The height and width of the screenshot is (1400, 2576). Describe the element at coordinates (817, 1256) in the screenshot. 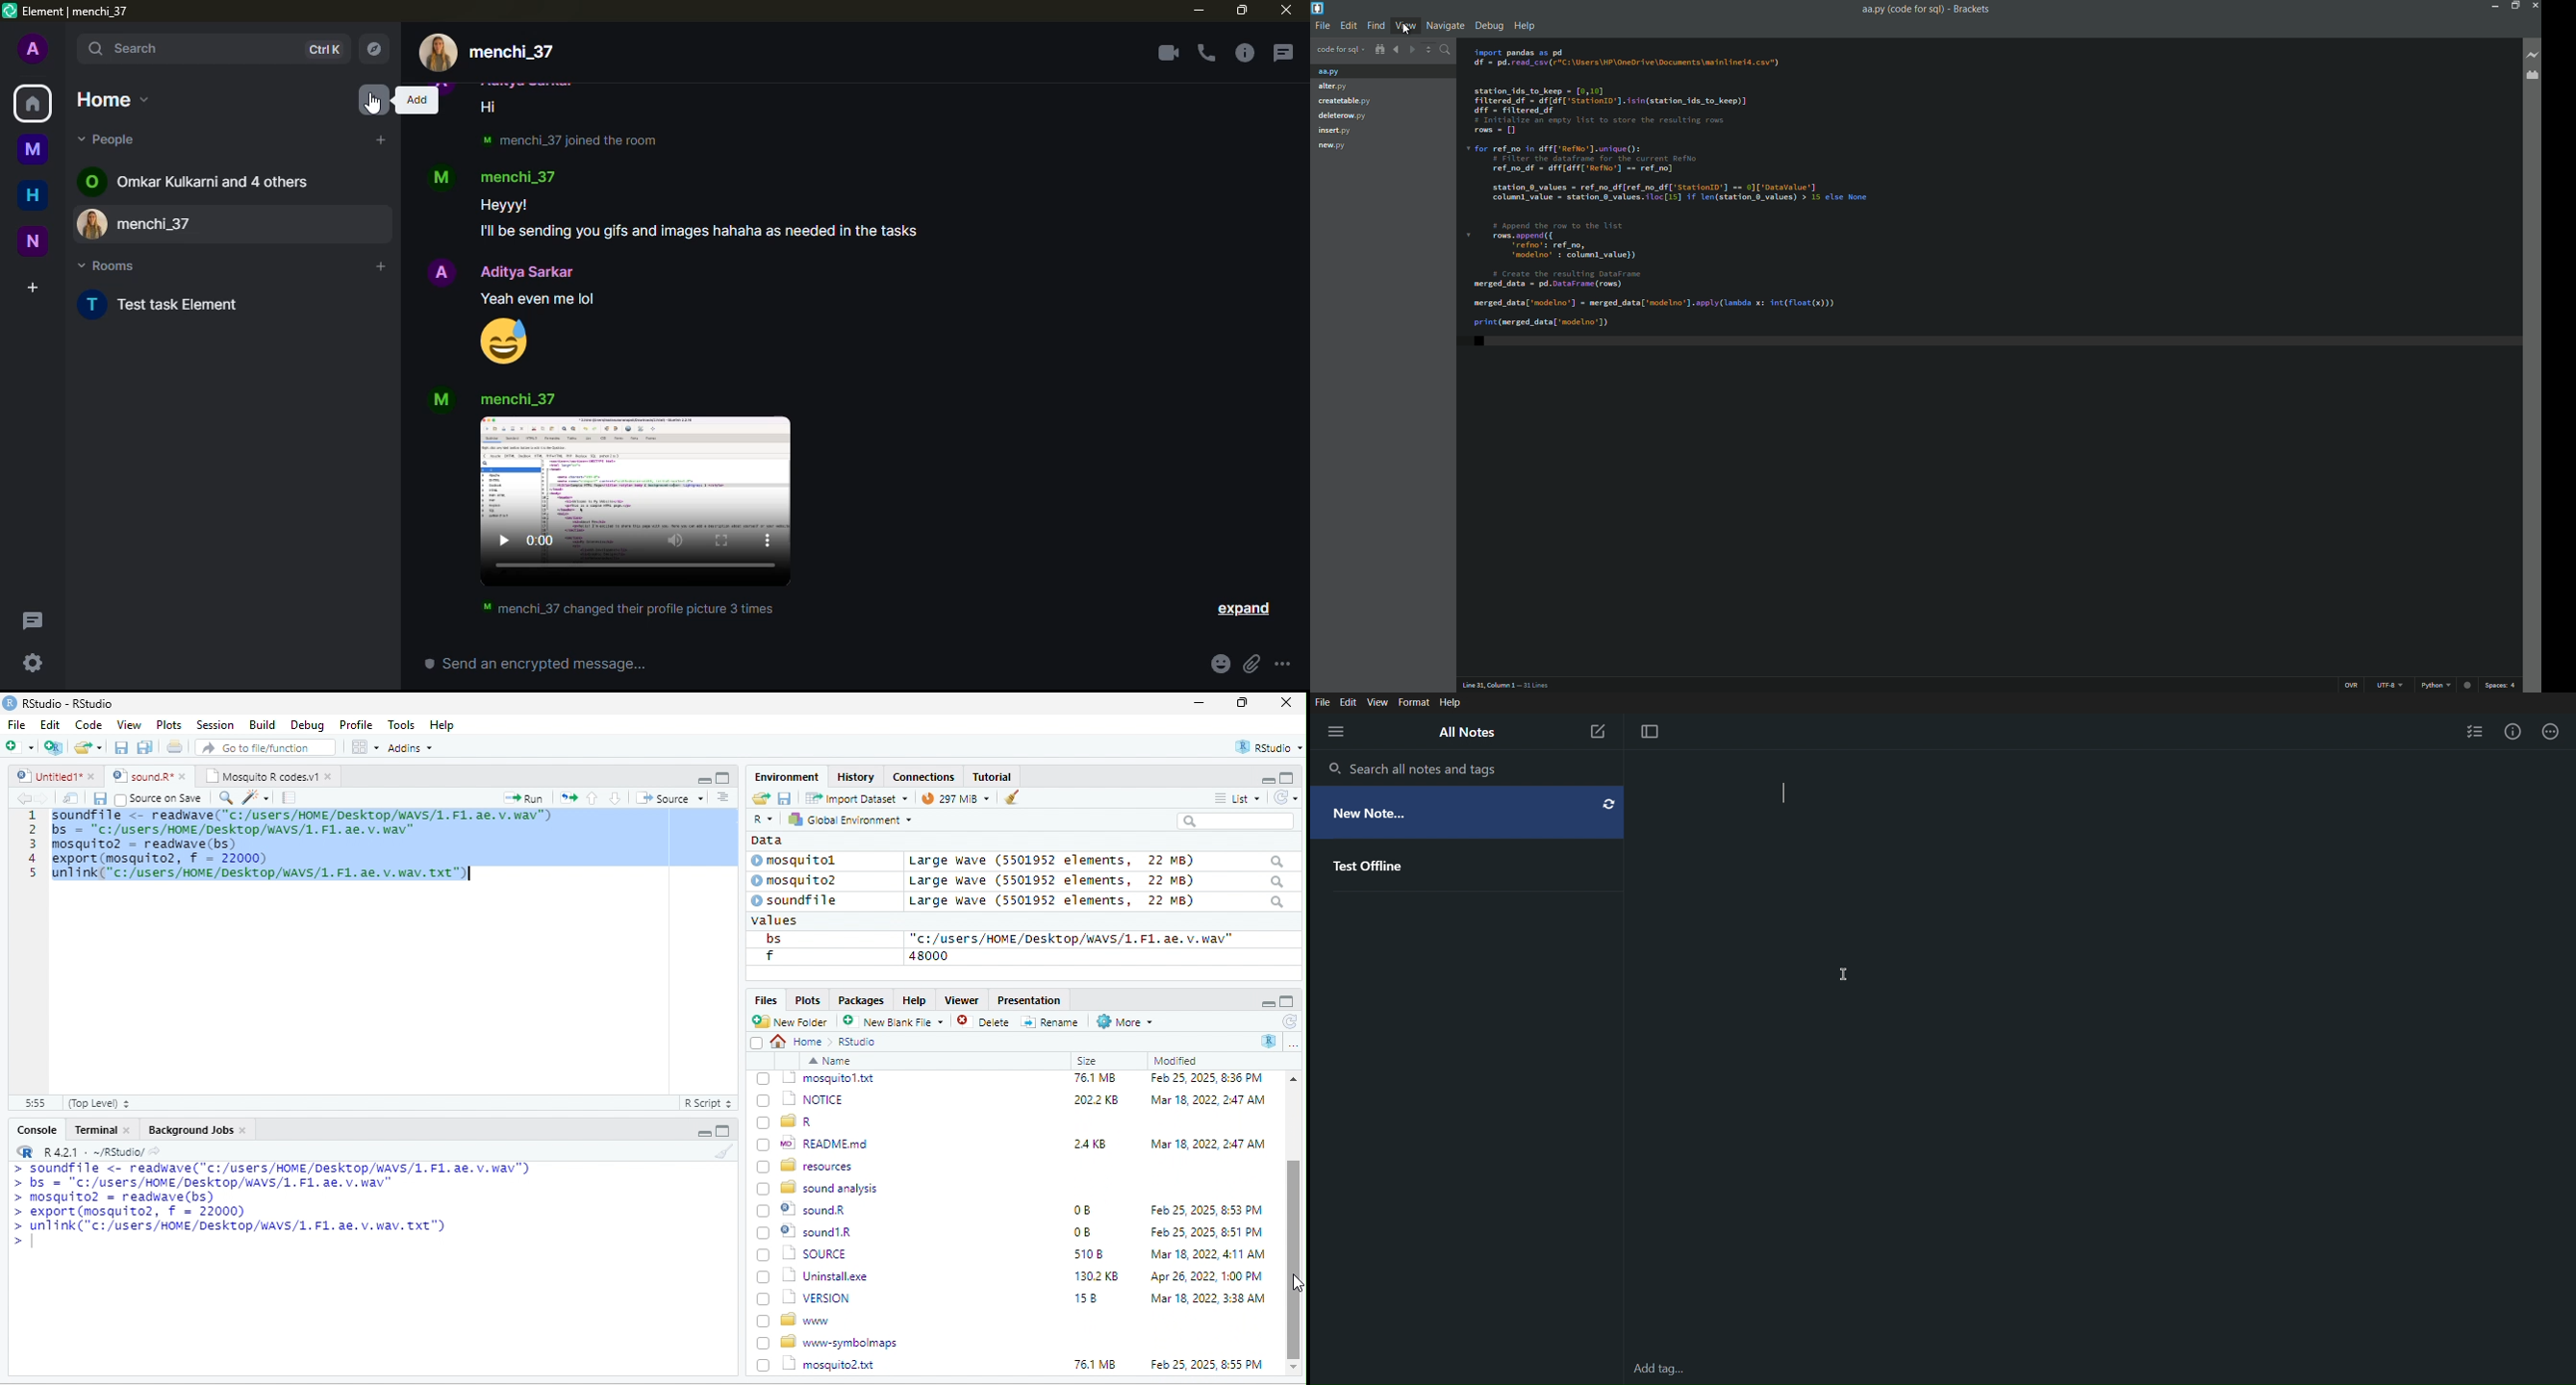

I see `wo| READMEmd` at that location.